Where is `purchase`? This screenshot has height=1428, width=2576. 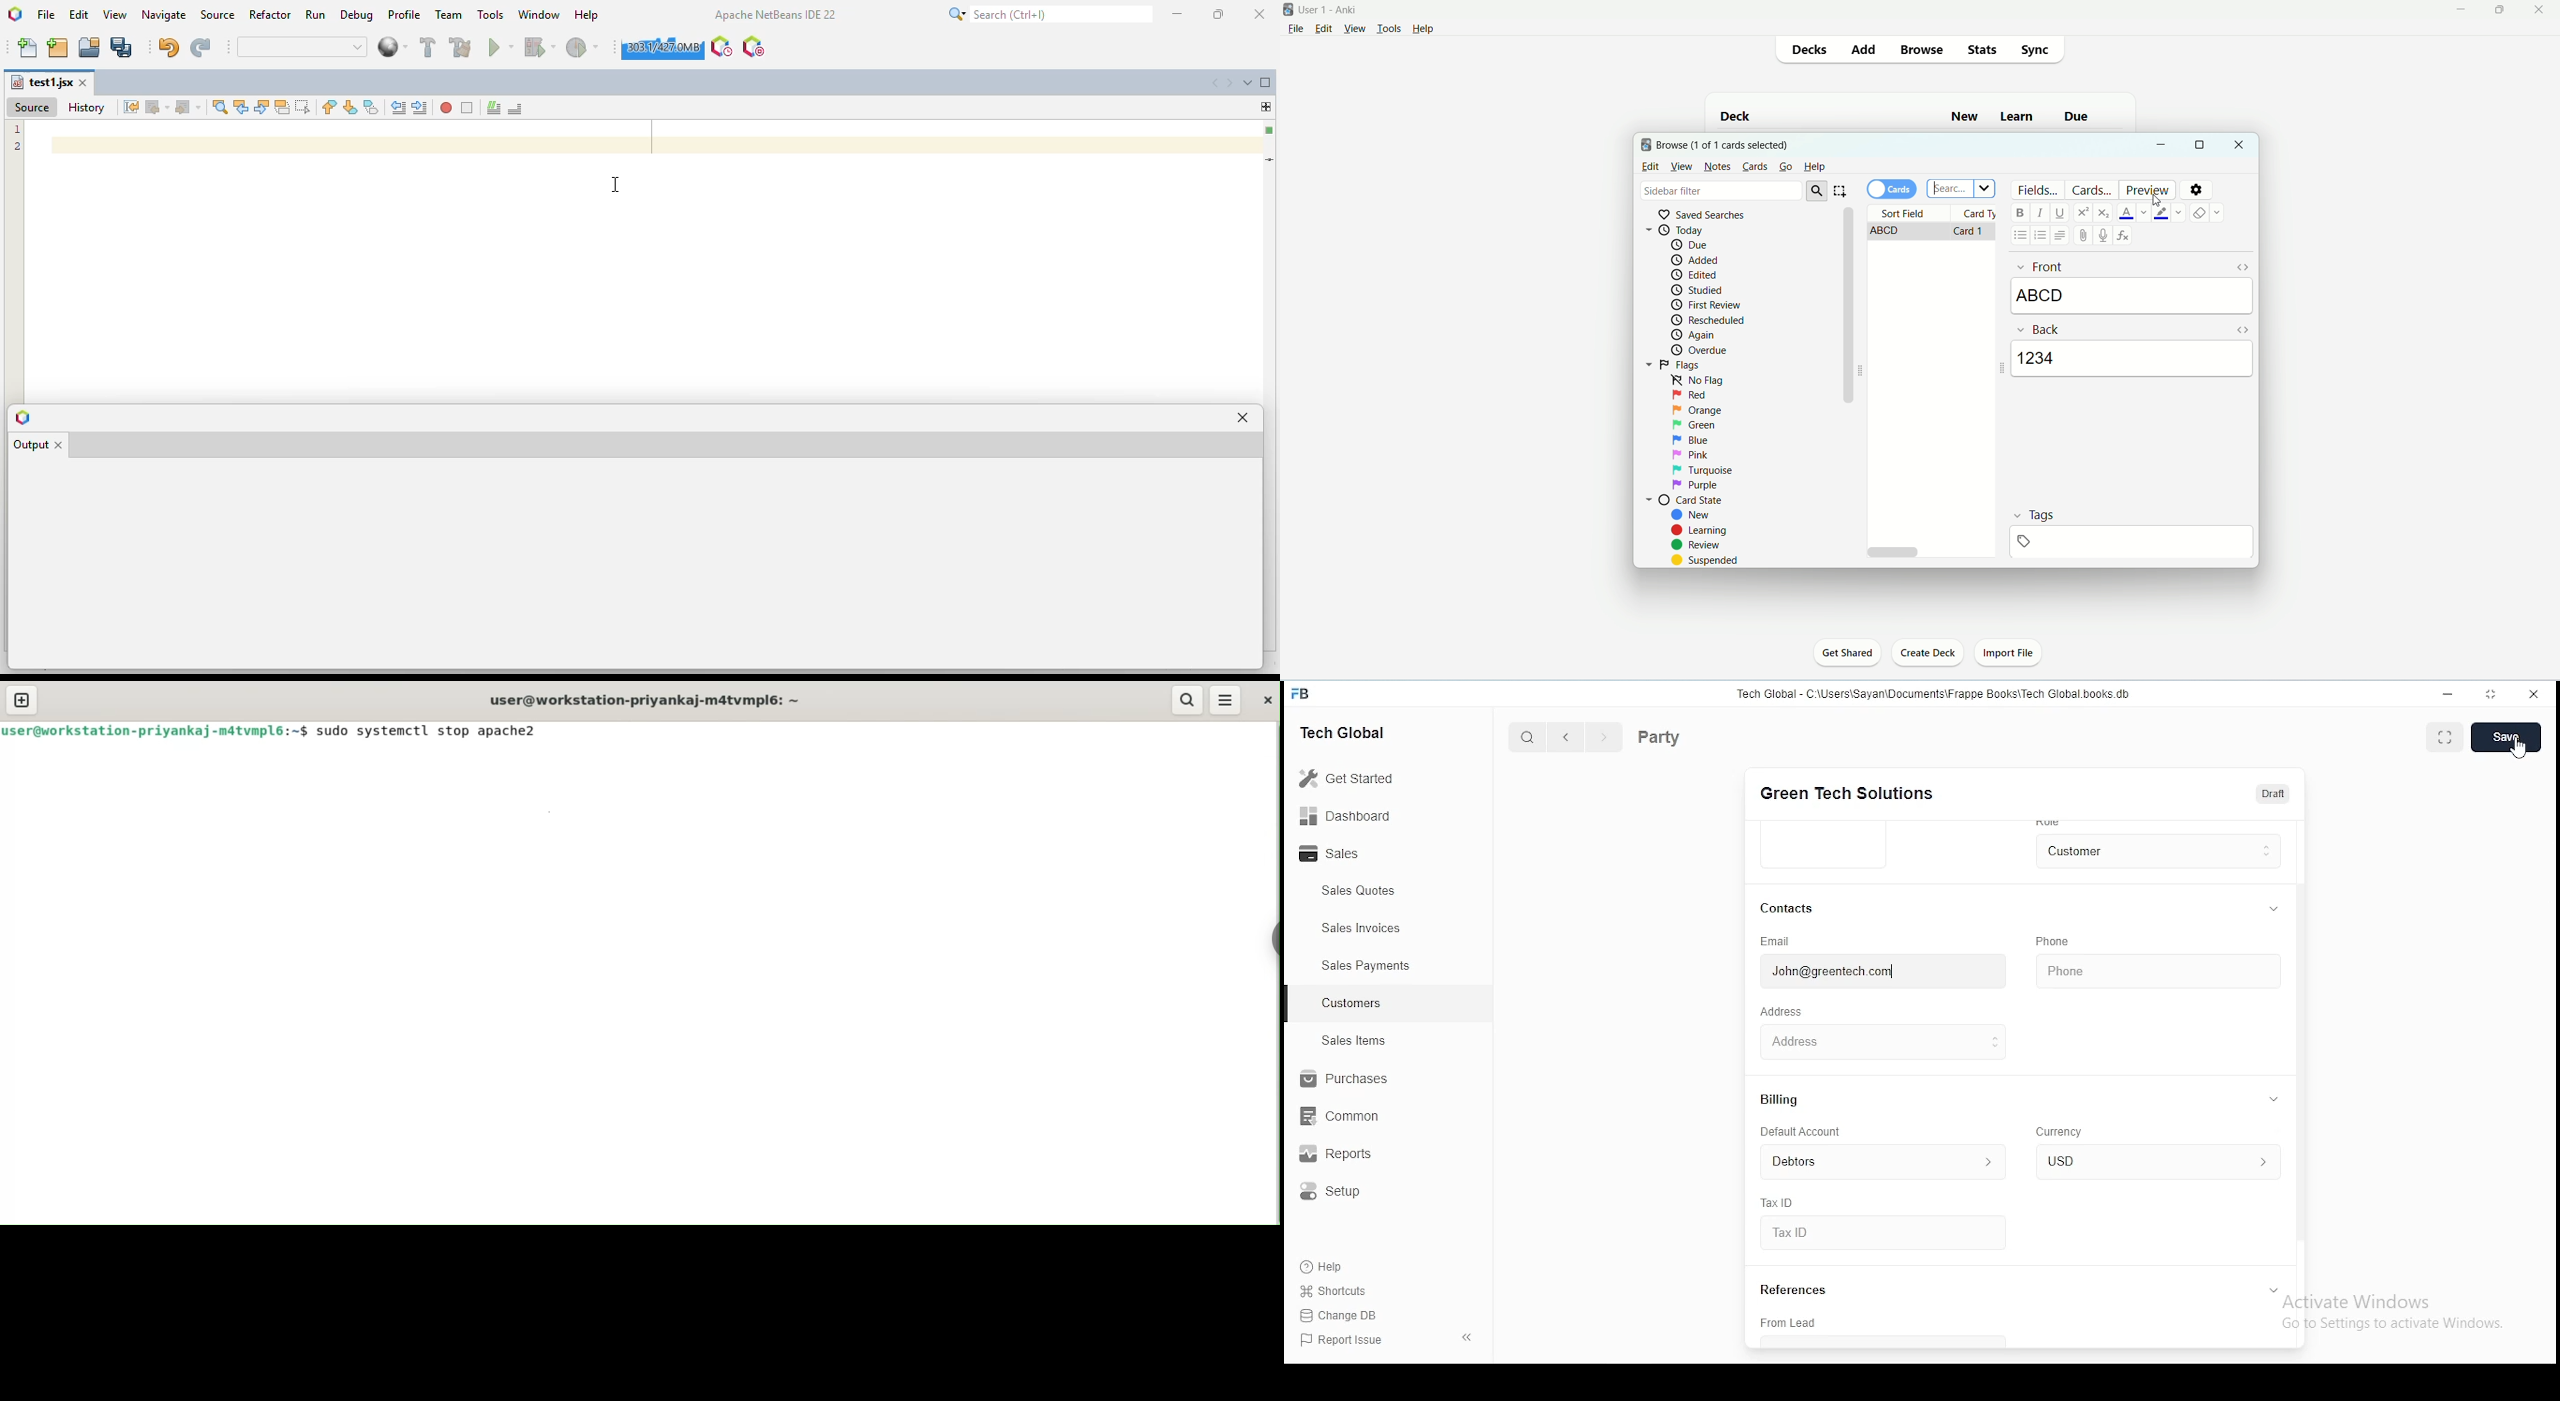
purchase is located at coordinates (1339, 1079).